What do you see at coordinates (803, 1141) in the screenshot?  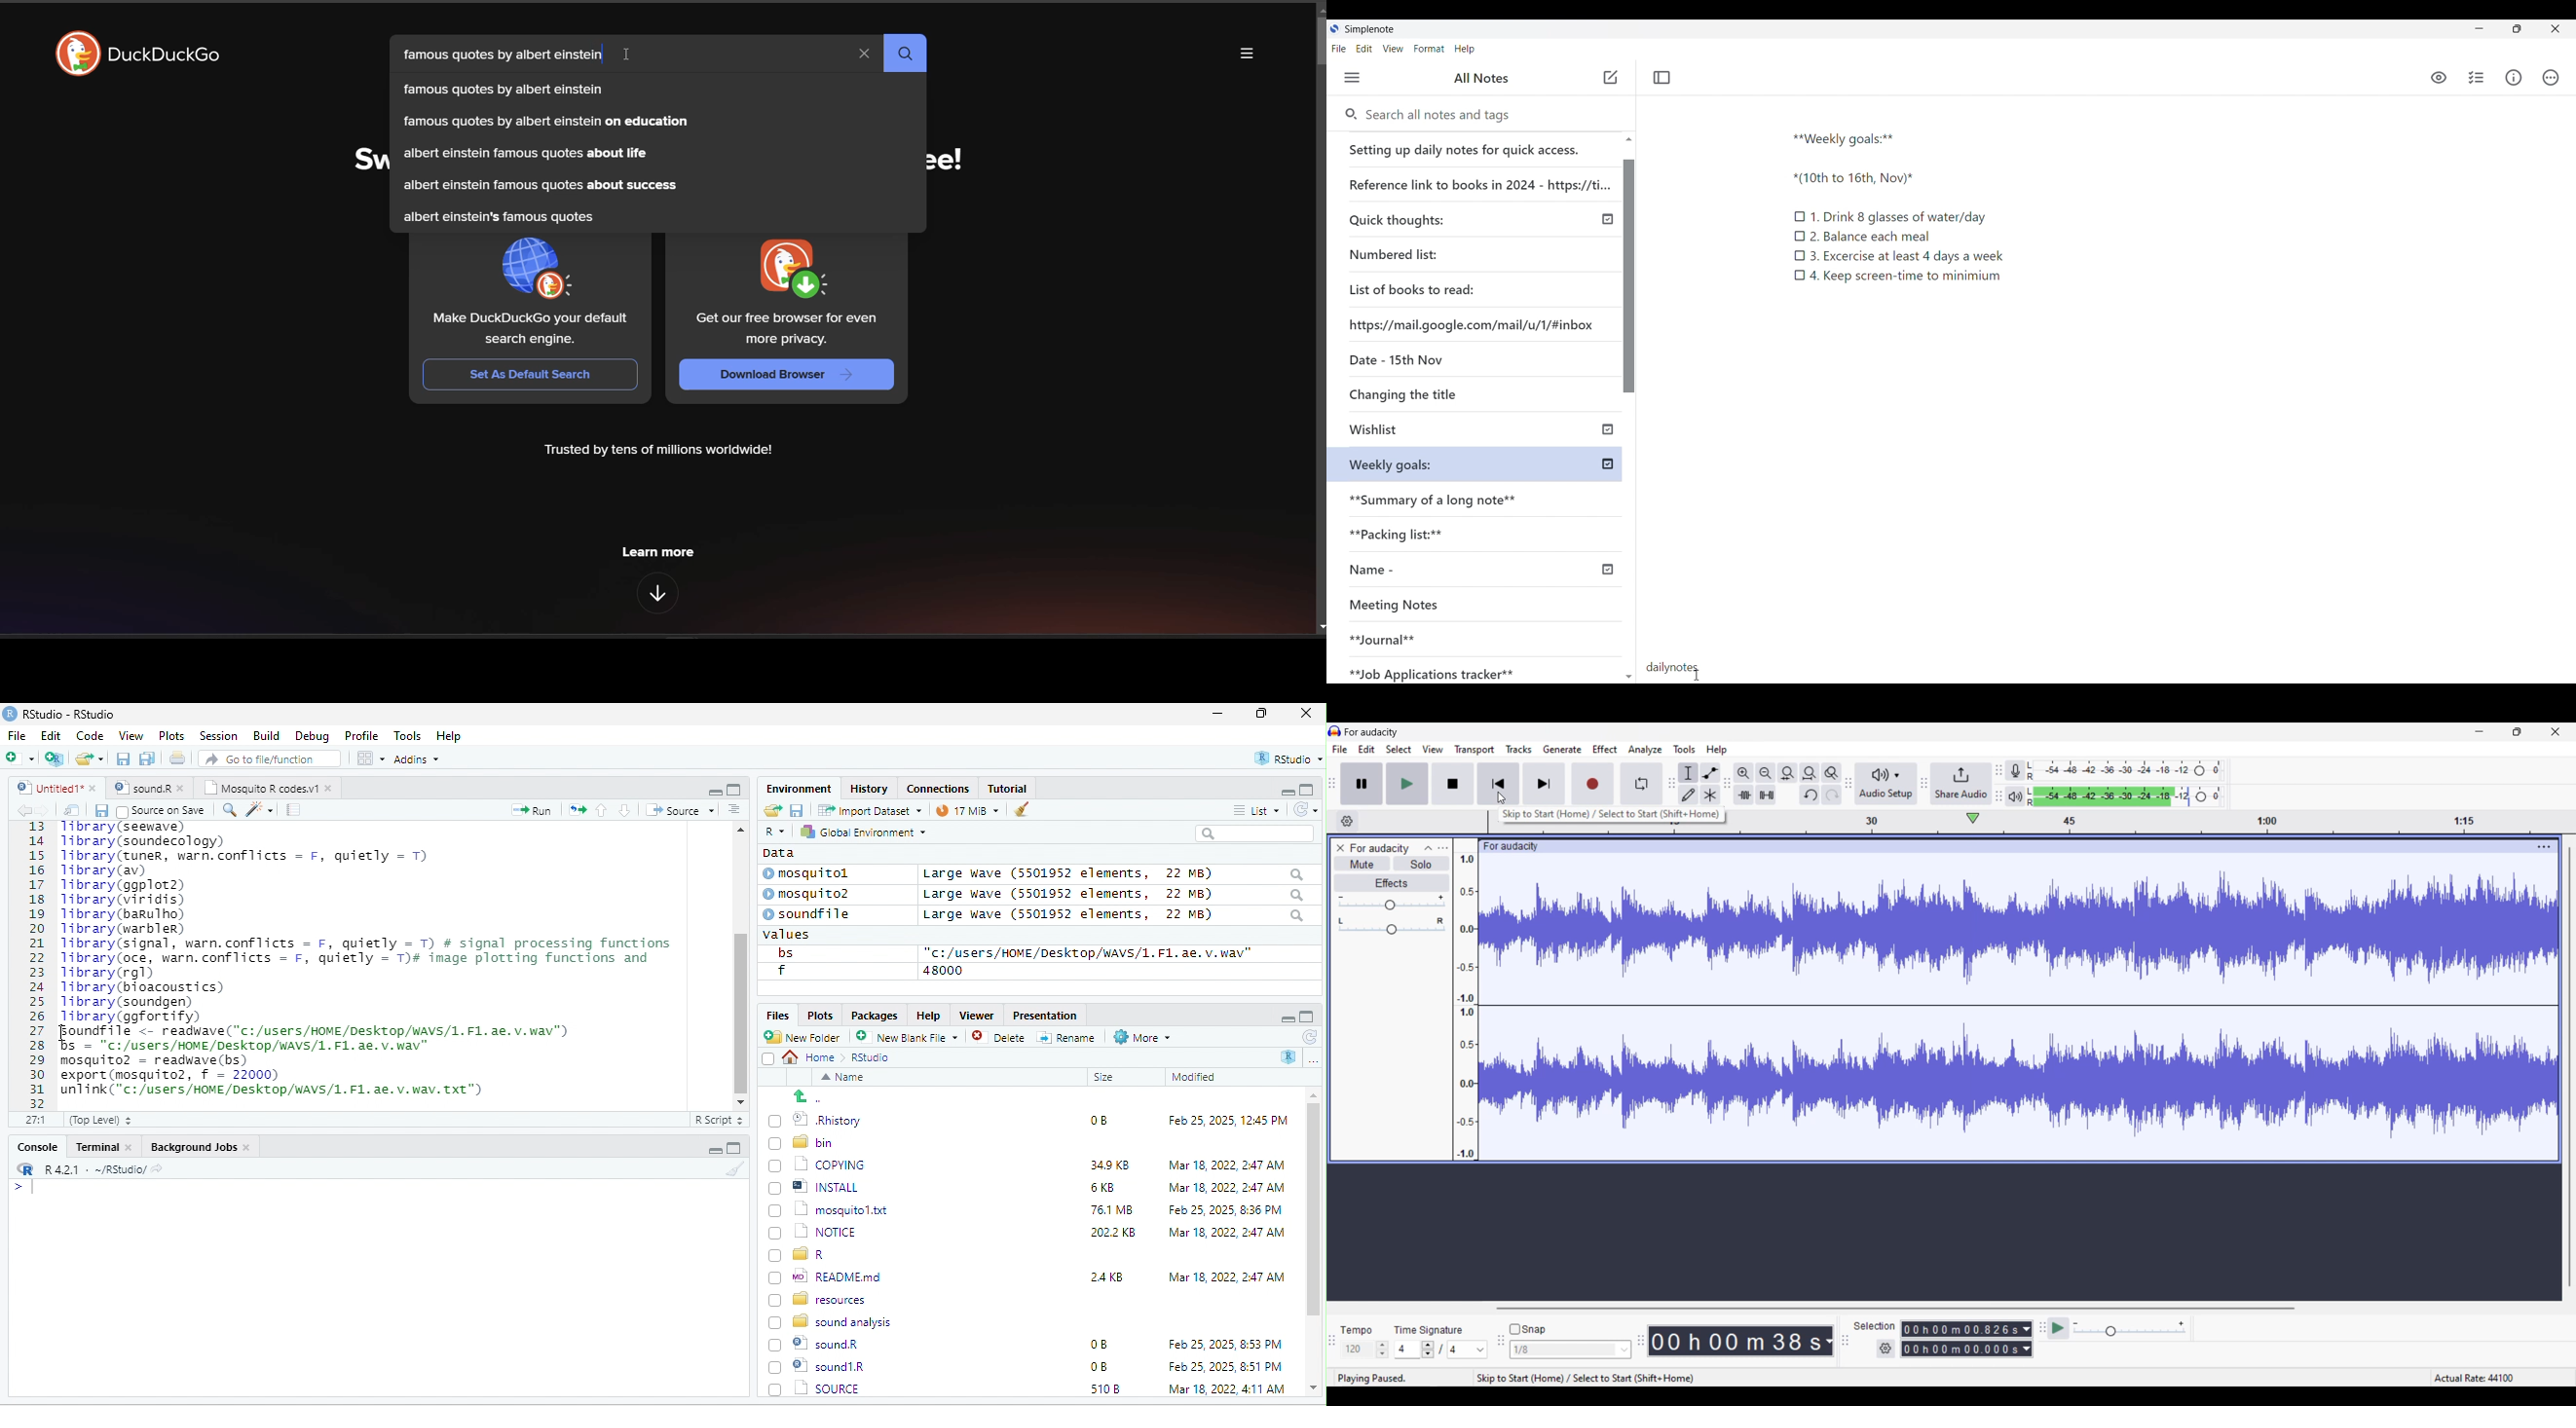 I see `Ld bin` at bounding box center [803, 1141].